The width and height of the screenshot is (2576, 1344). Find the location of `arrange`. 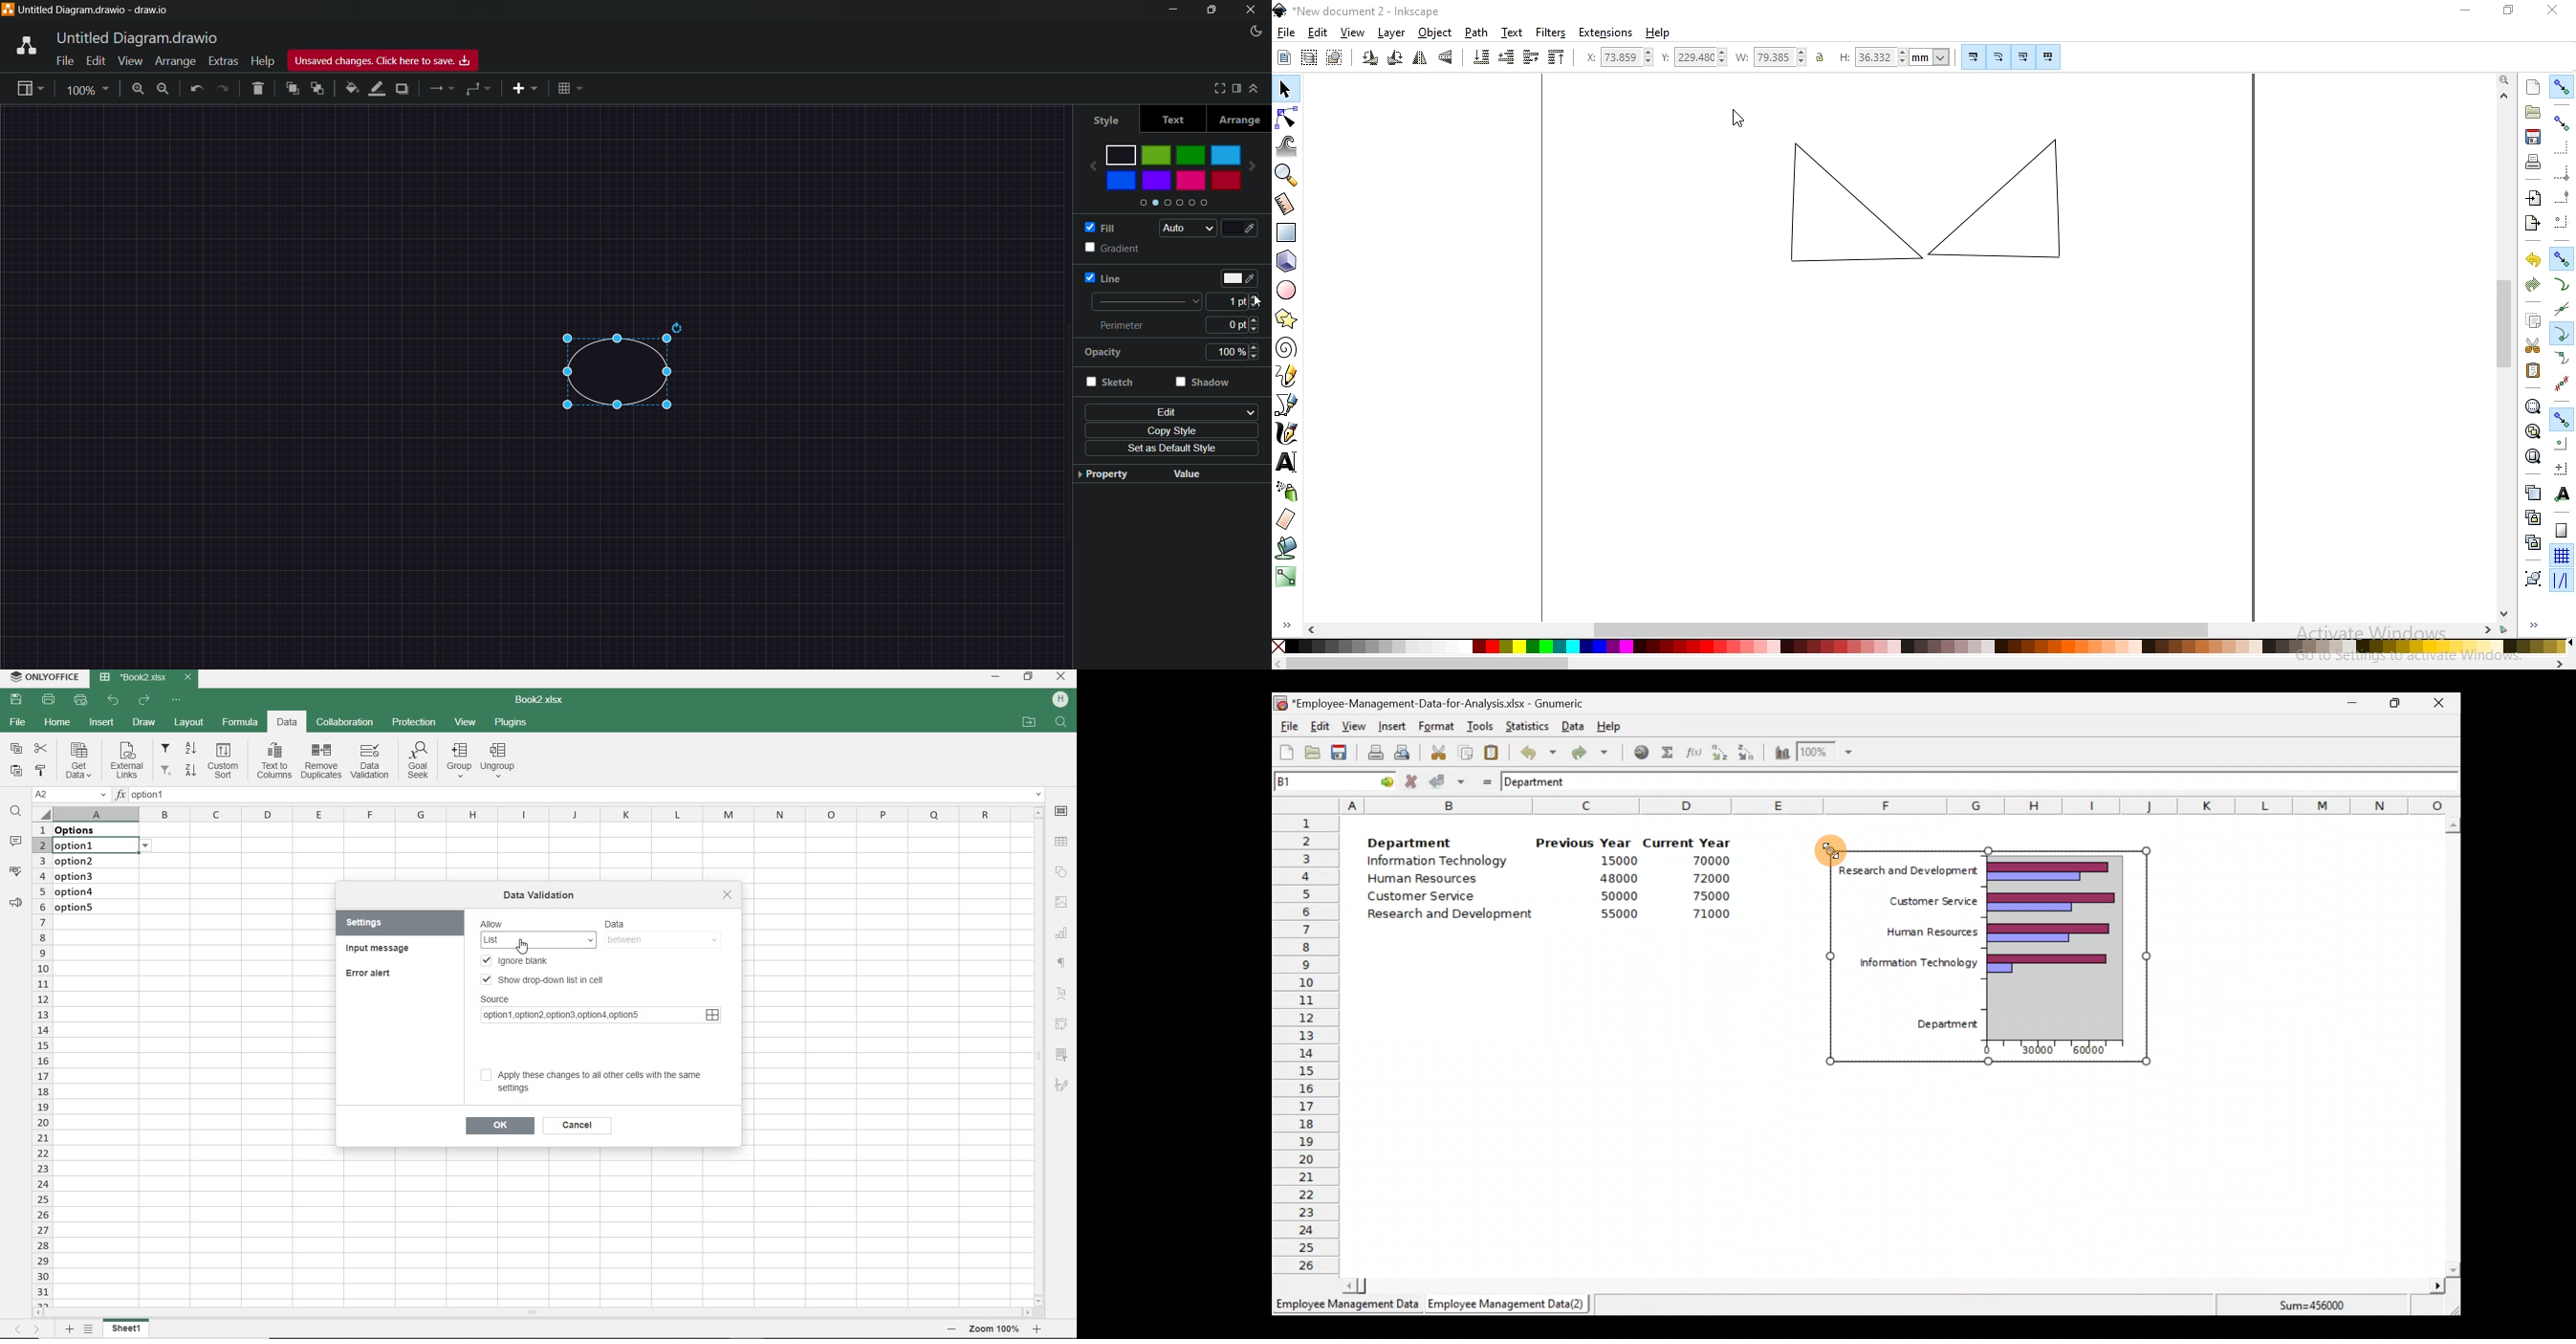

arrange is located at coordinates (1241, 118).